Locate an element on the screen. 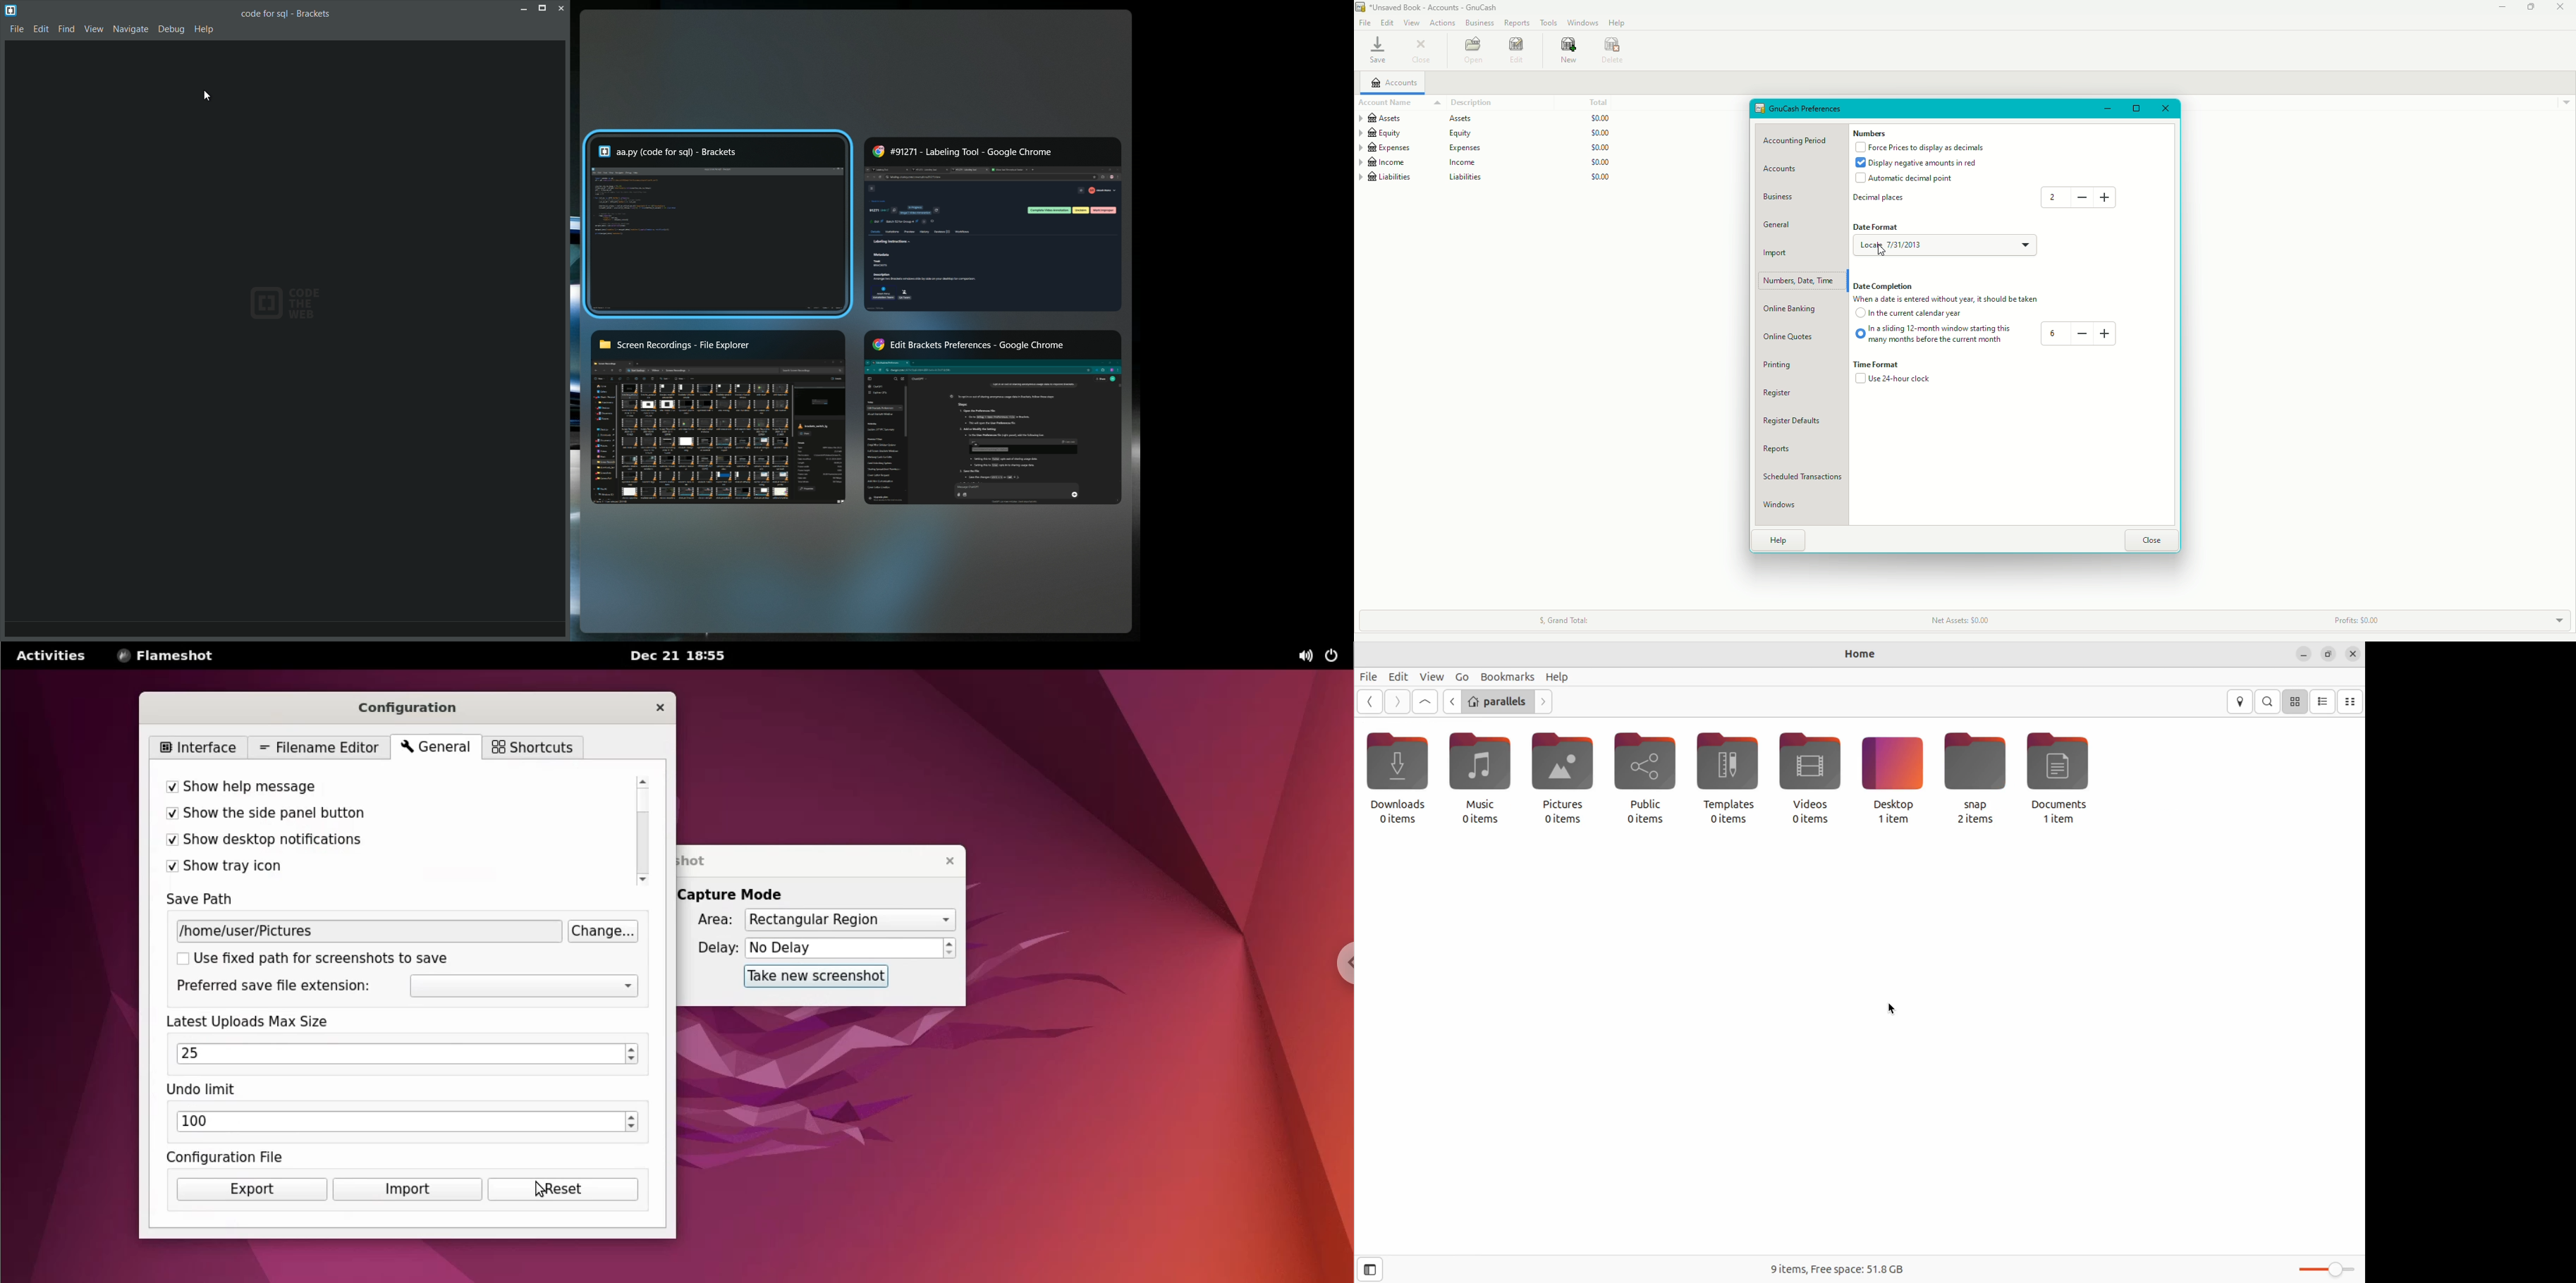 Image resolution: width=2576 pixels, height=1288 pixels. logo is located at coordinates (11, 10).